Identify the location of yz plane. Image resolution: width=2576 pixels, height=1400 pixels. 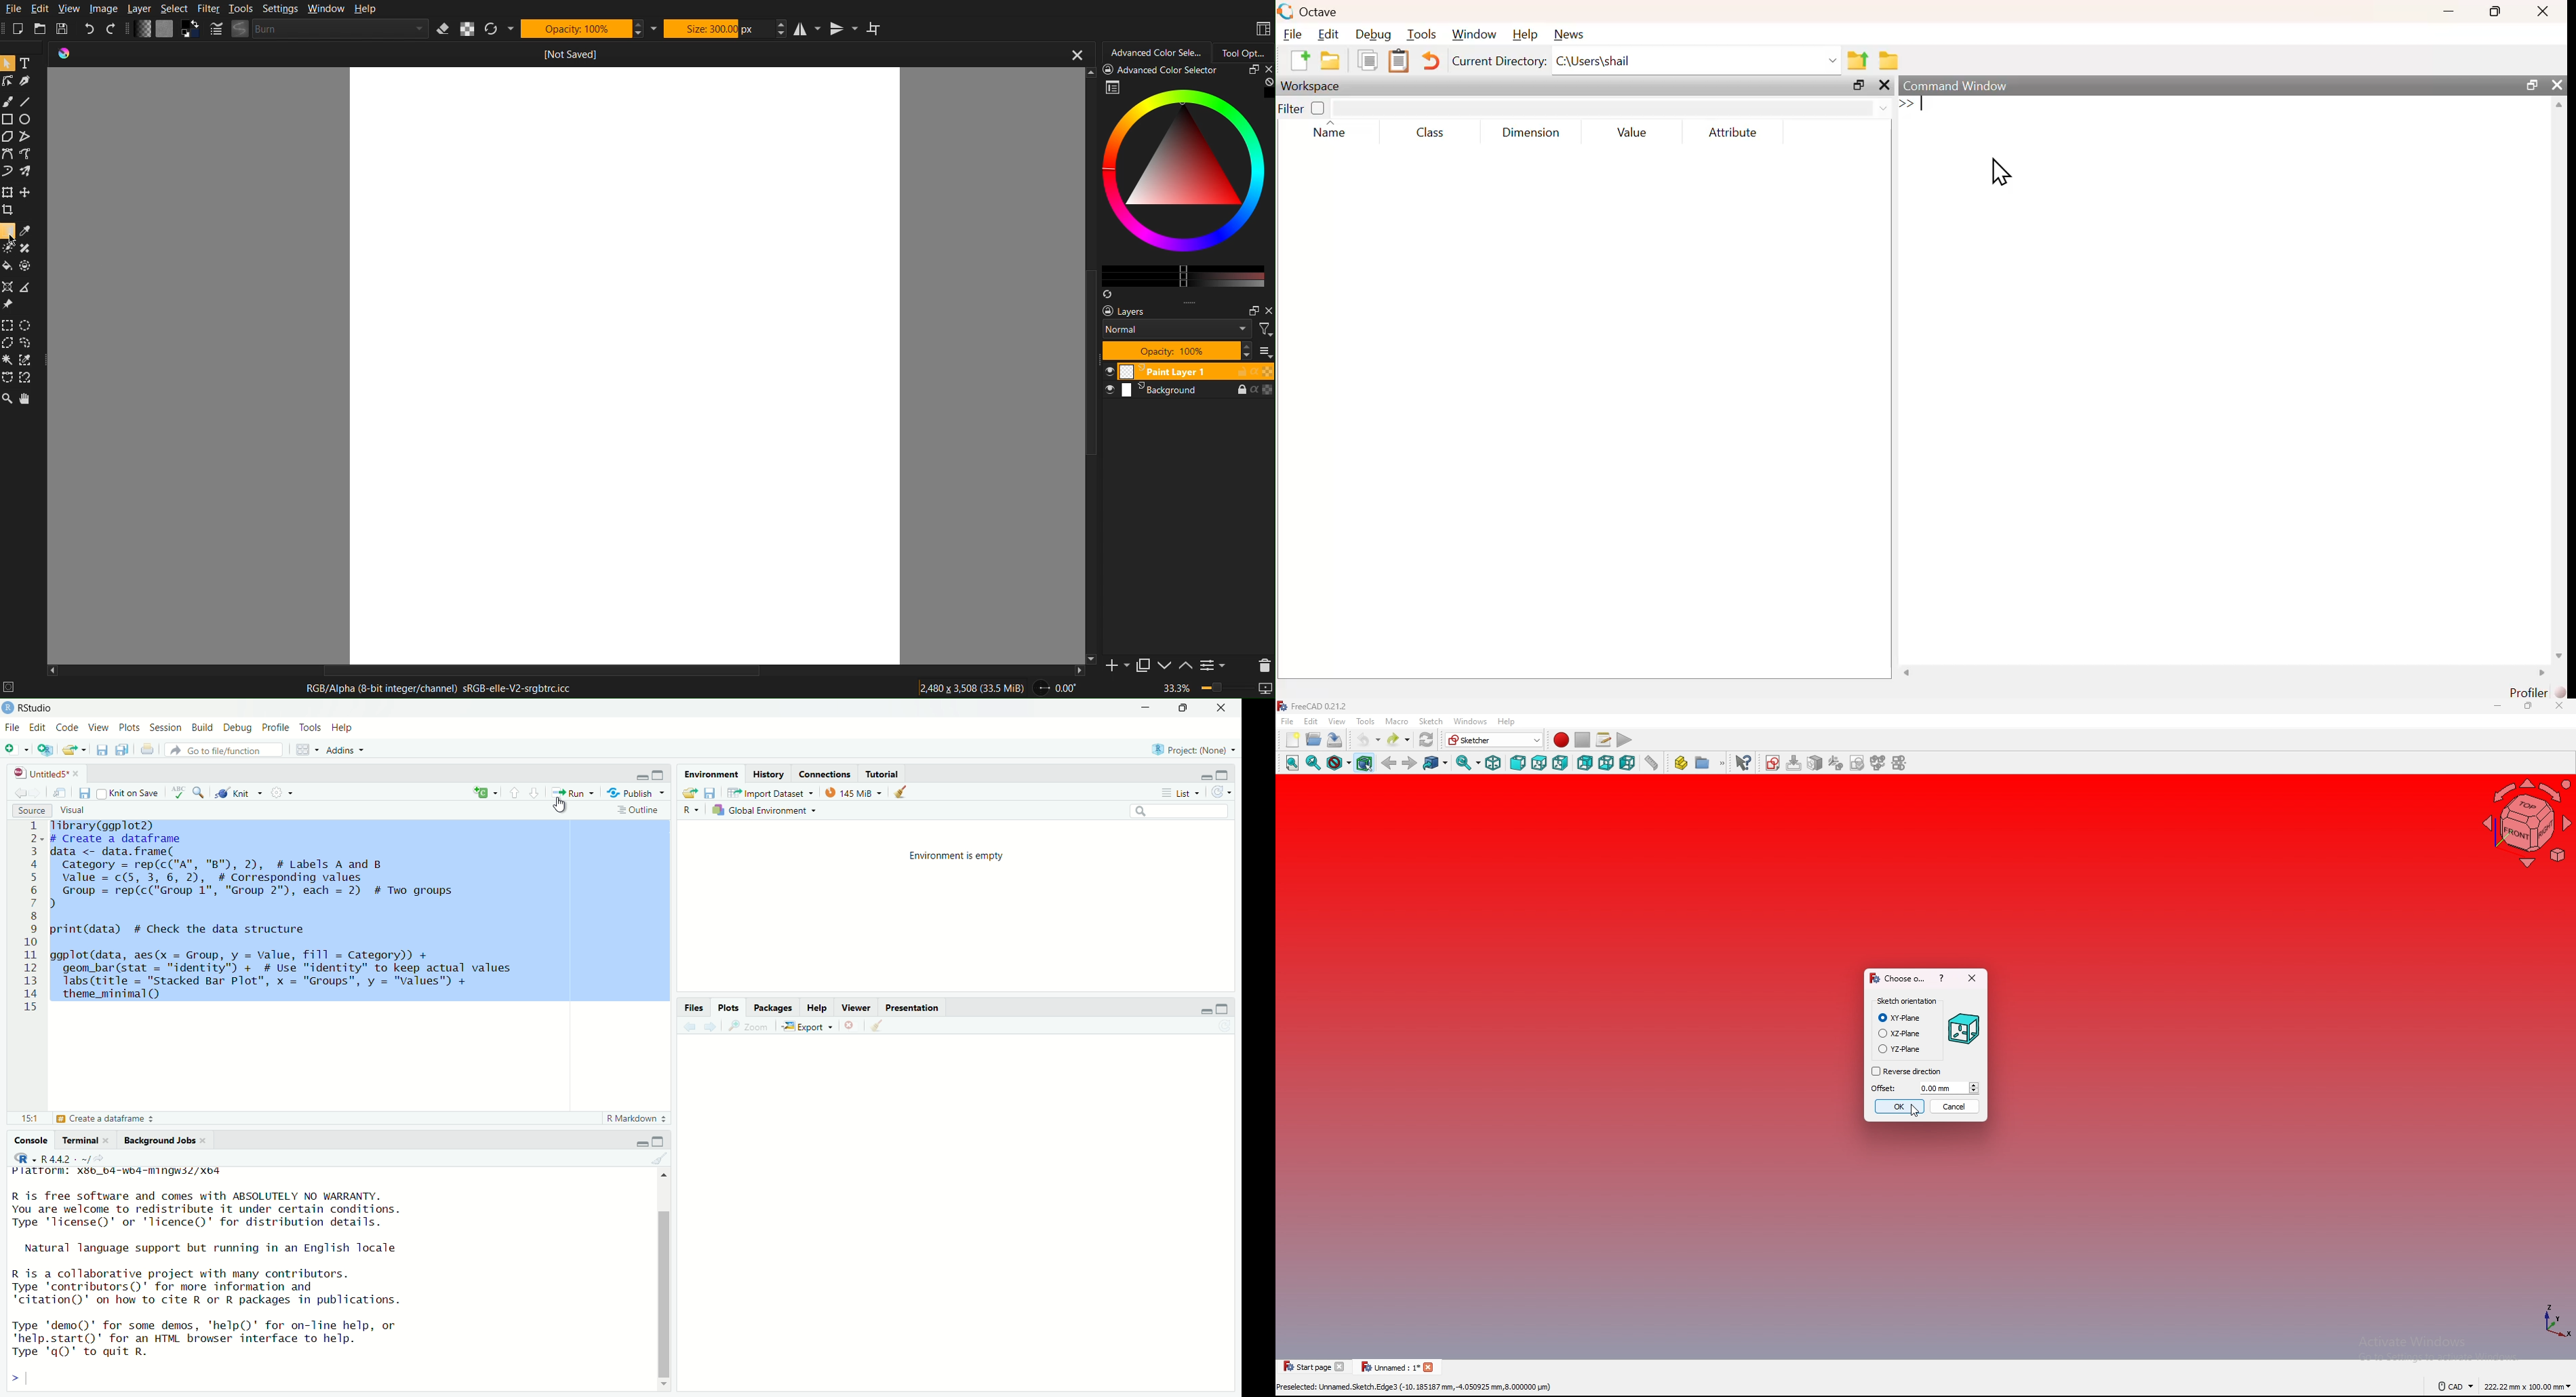
(1899, 1049).